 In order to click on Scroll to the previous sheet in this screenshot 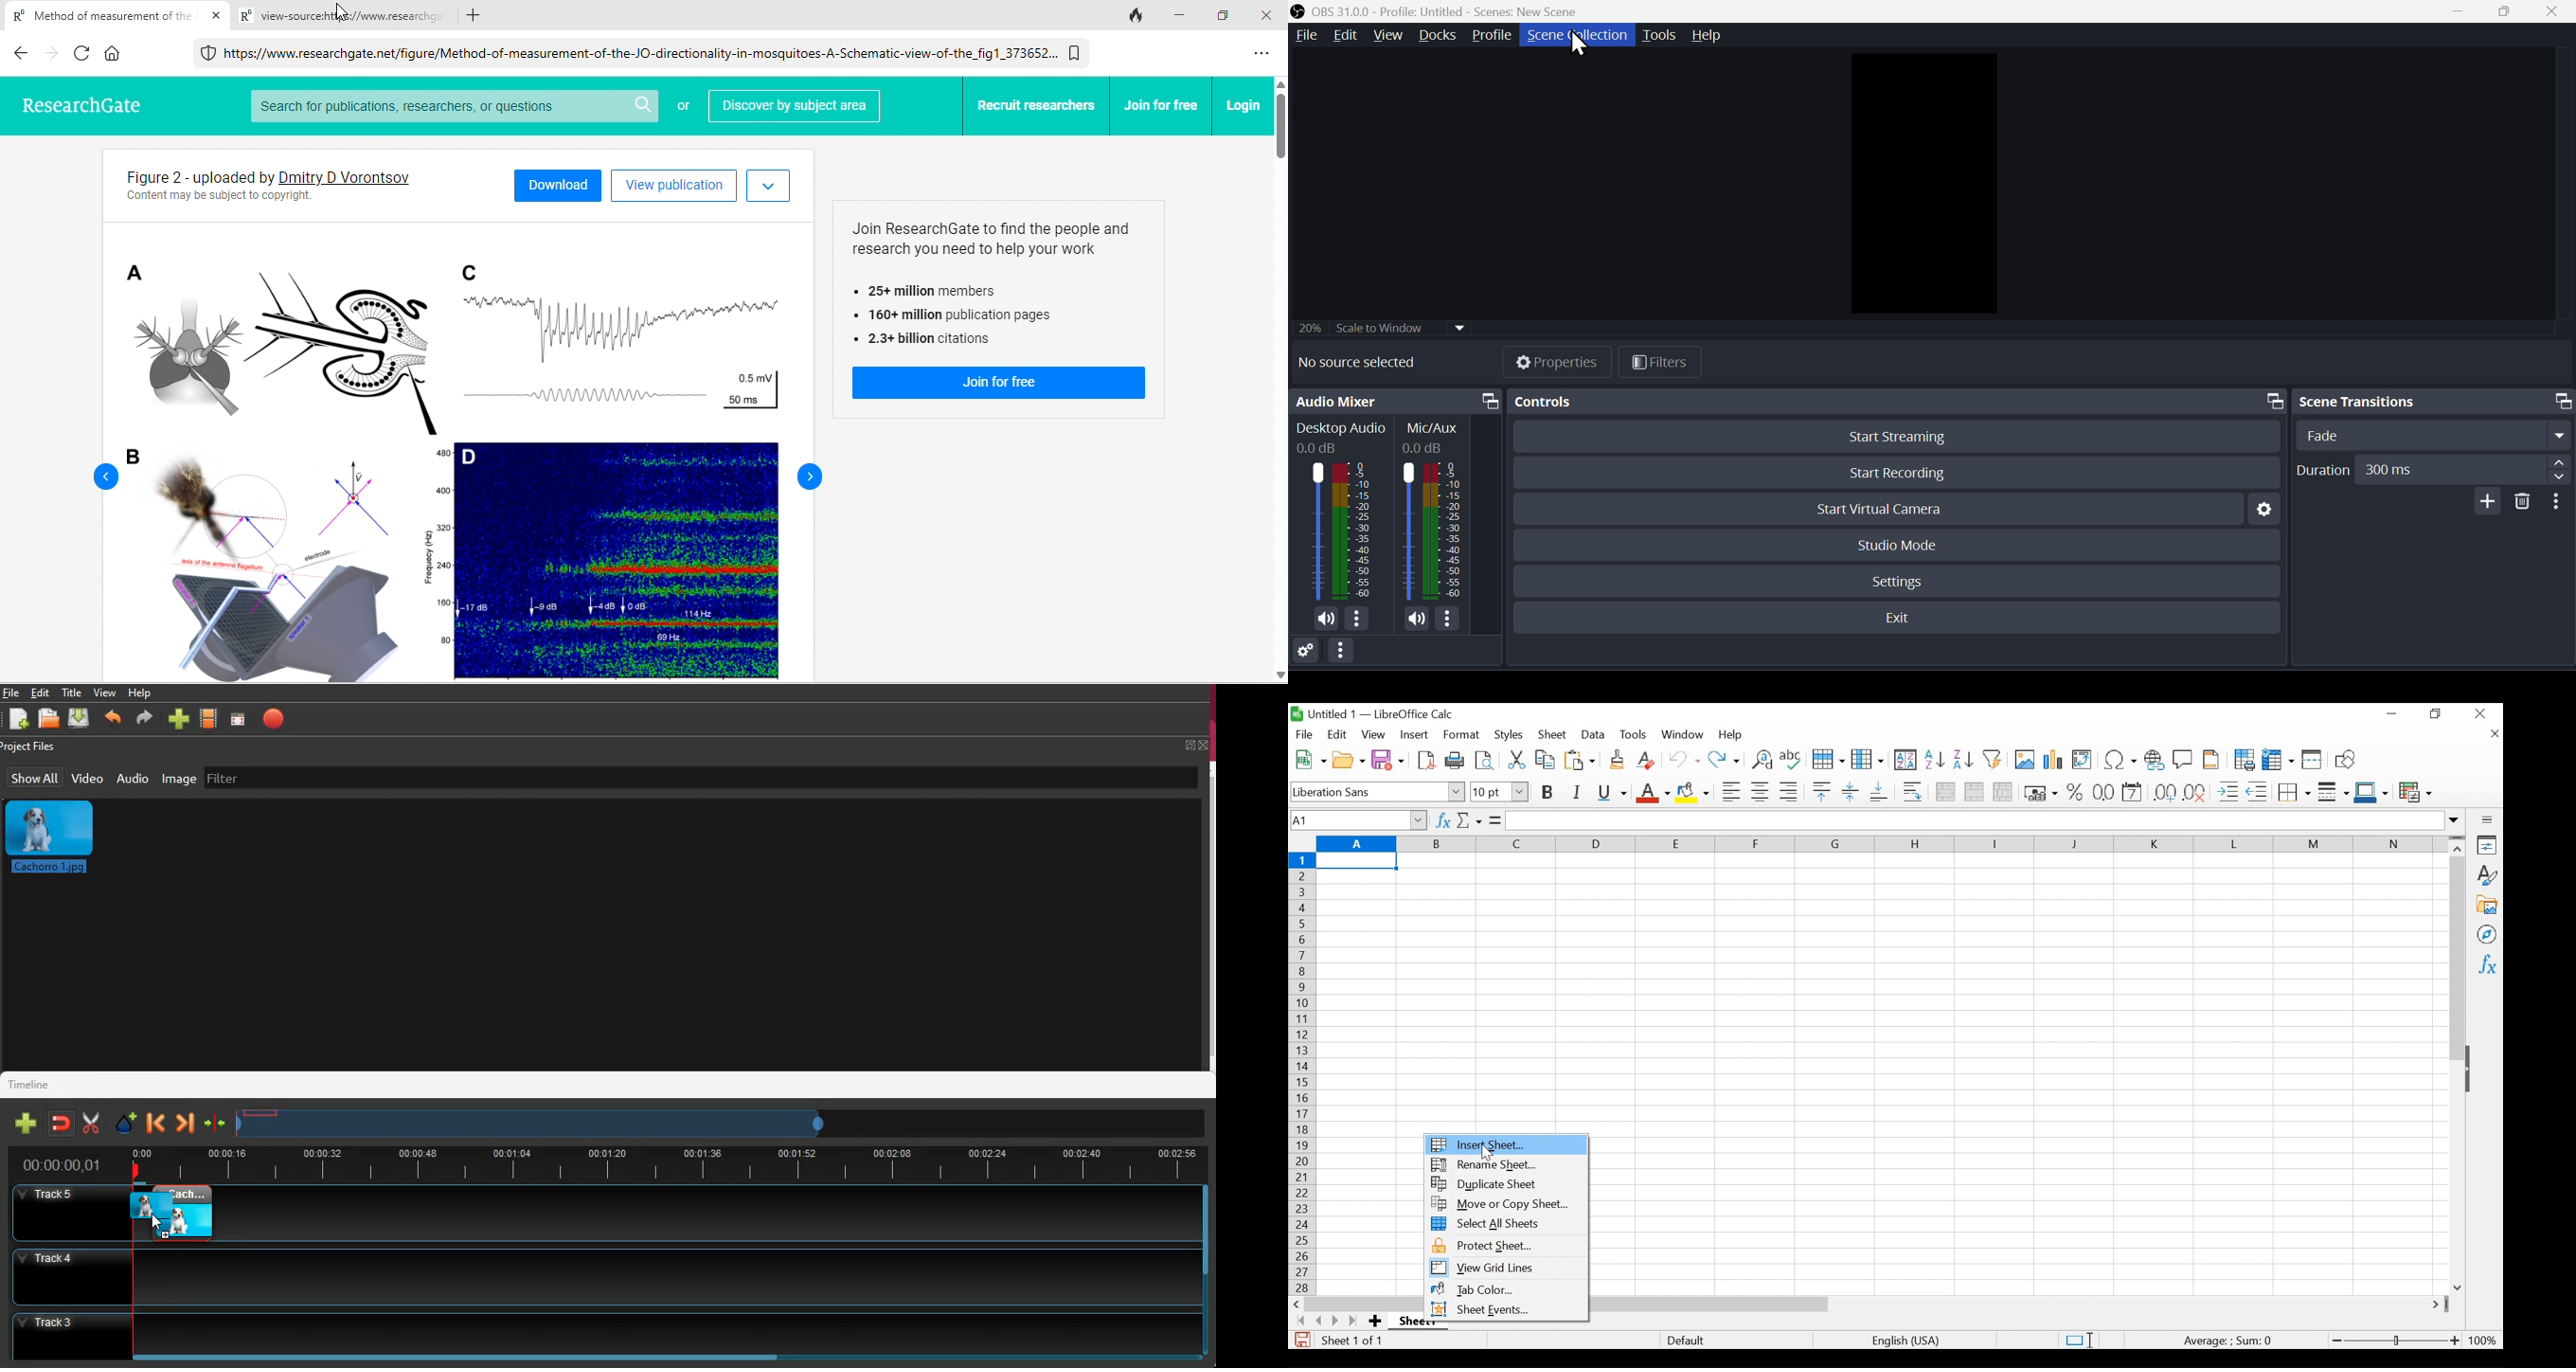, I will do `click(1317, 1320)`.